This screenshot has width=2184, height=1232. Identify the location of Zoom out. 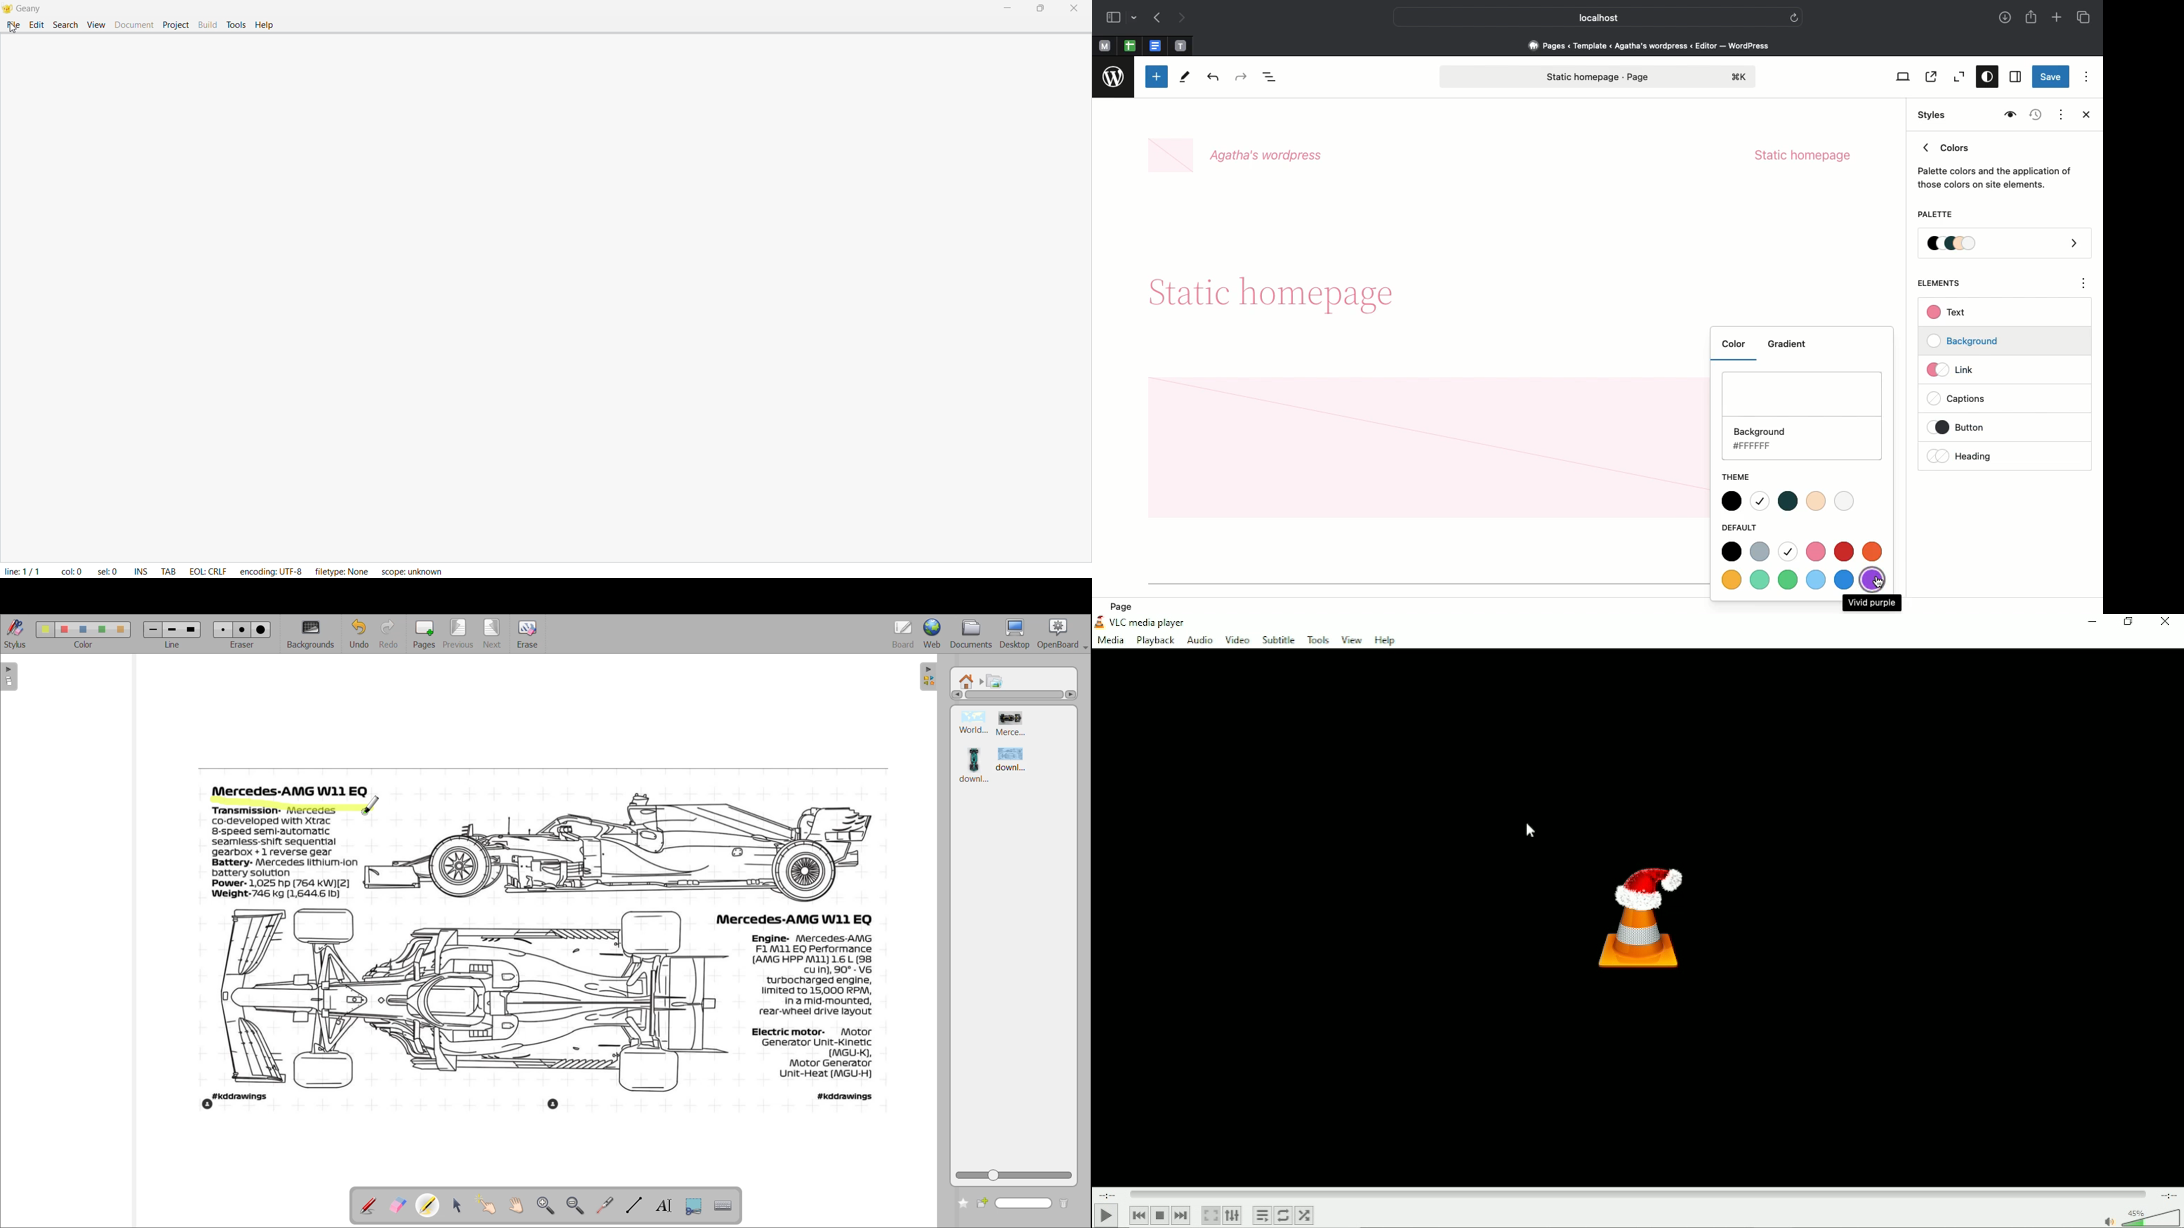
(1958, 77).